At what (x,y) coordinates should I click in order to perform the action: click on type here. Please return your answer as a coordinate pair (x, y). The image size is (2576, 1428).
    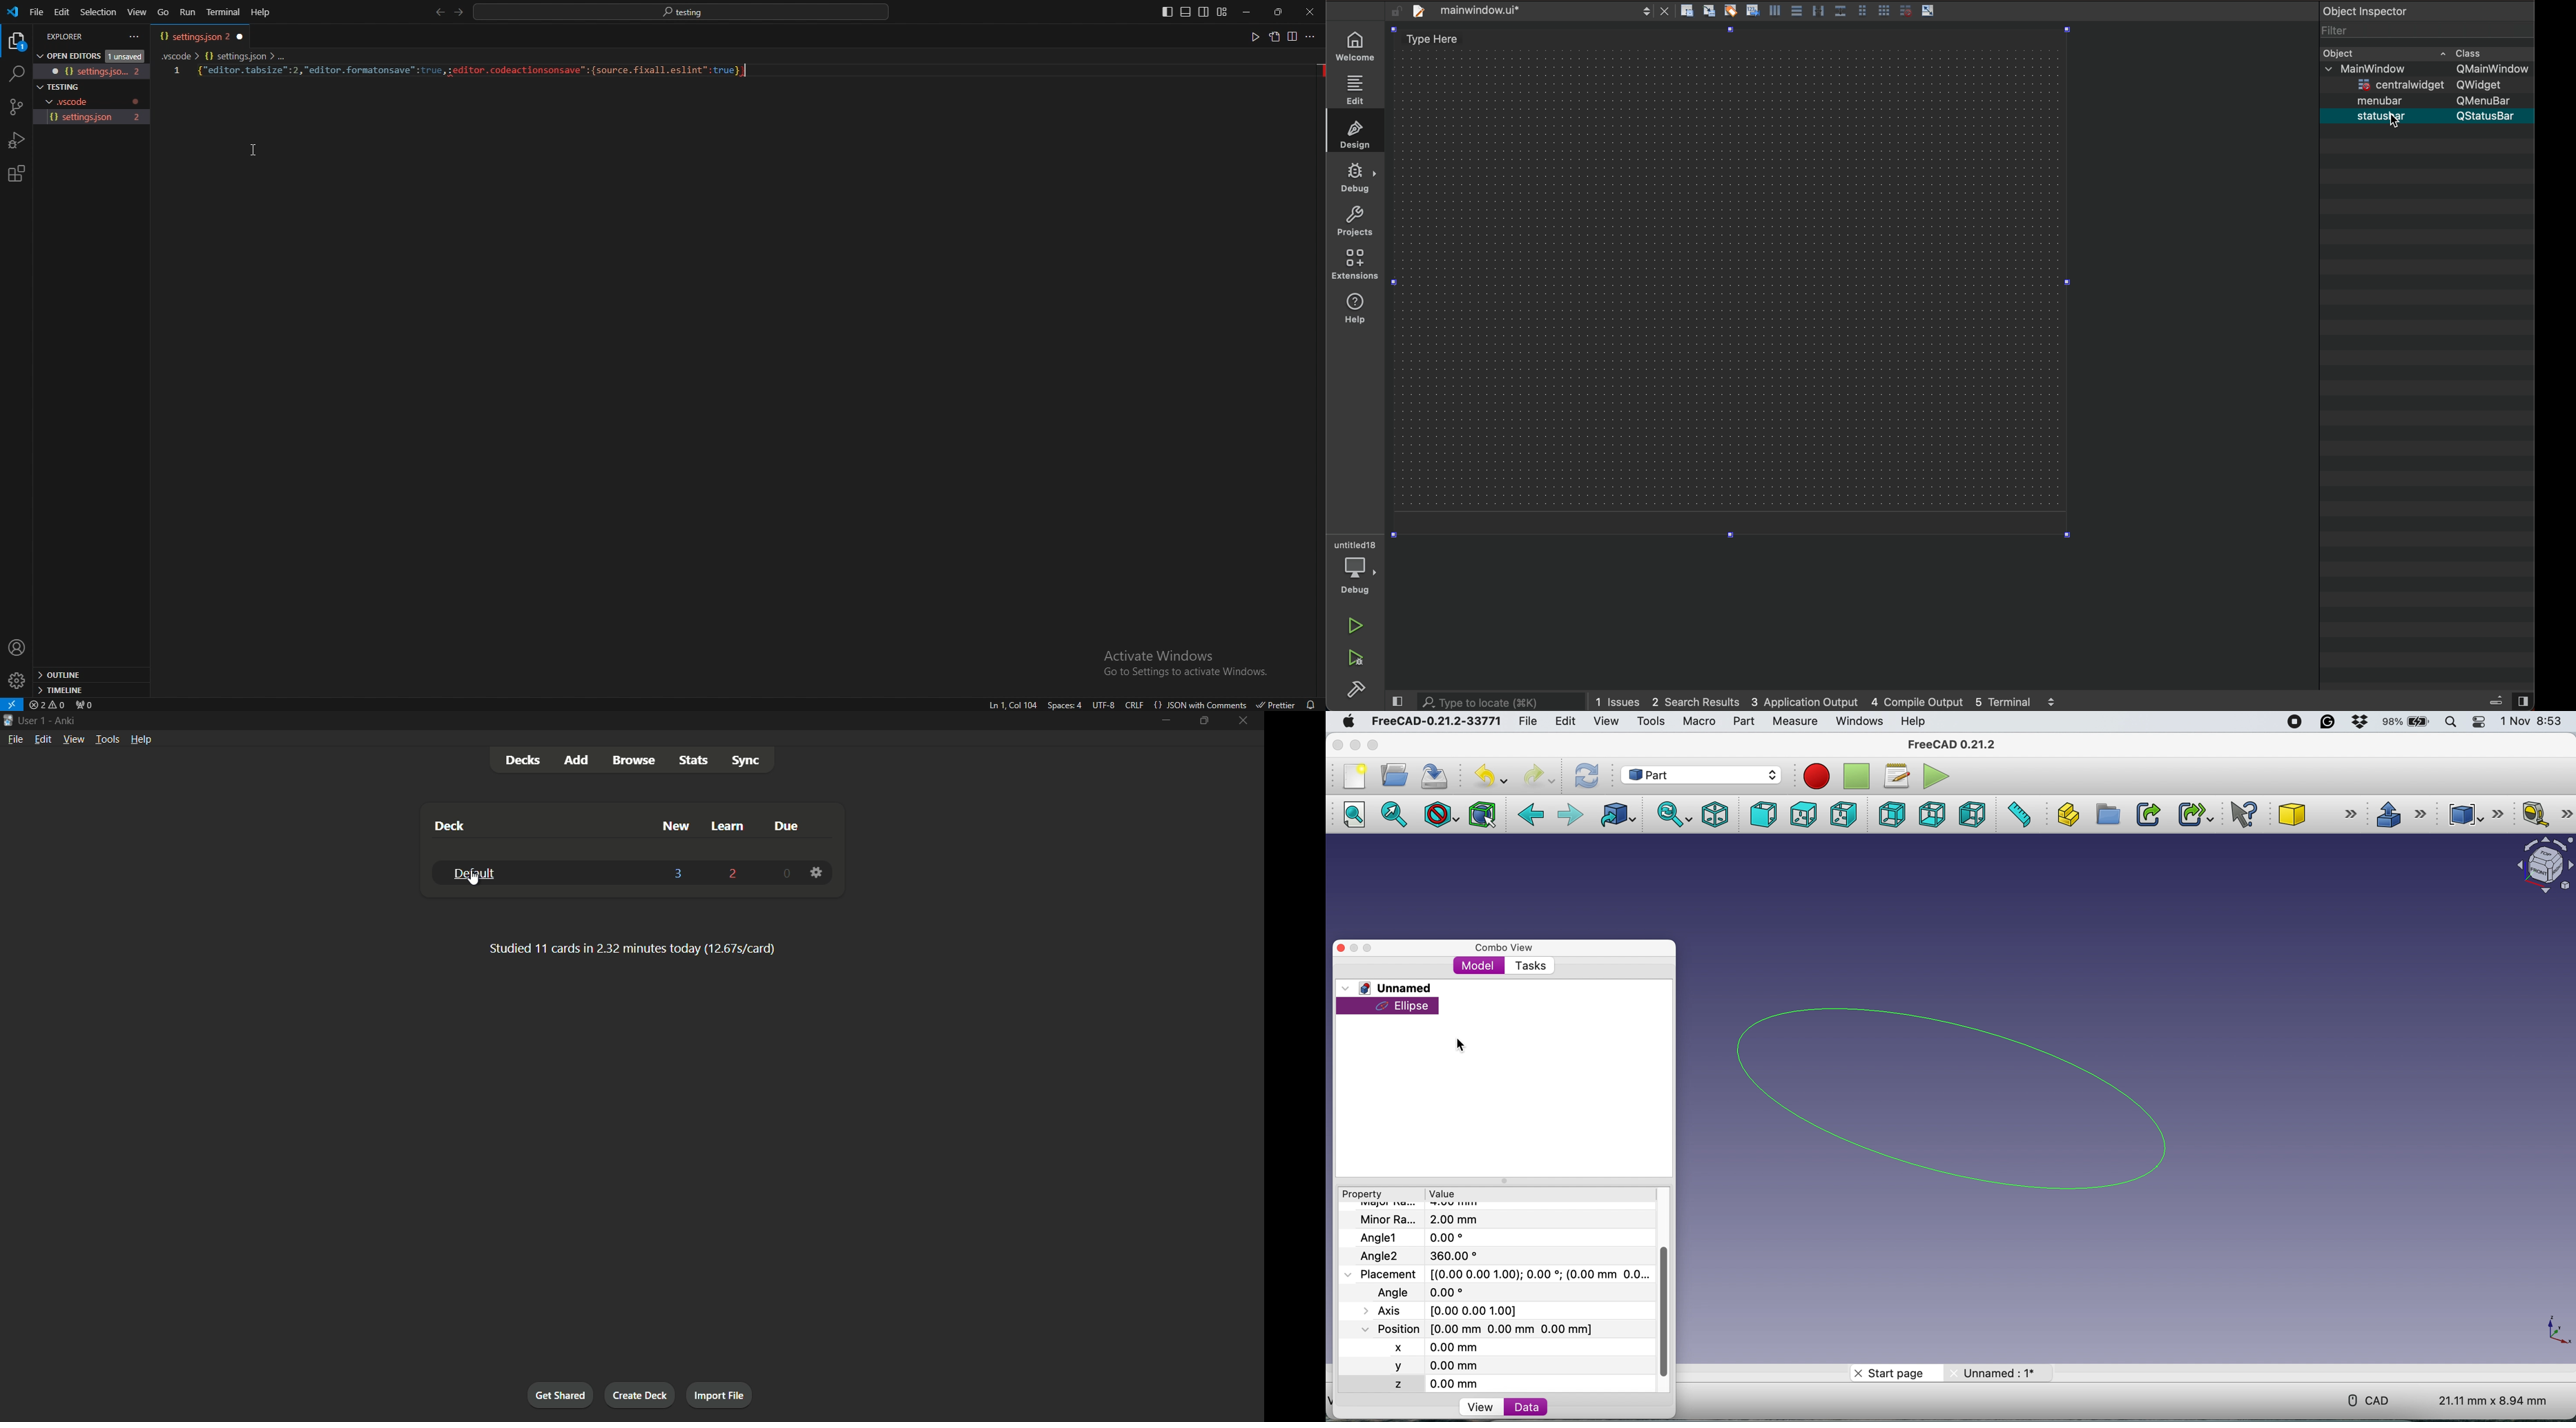
    Looking at the image, I should click on (1444, 43).